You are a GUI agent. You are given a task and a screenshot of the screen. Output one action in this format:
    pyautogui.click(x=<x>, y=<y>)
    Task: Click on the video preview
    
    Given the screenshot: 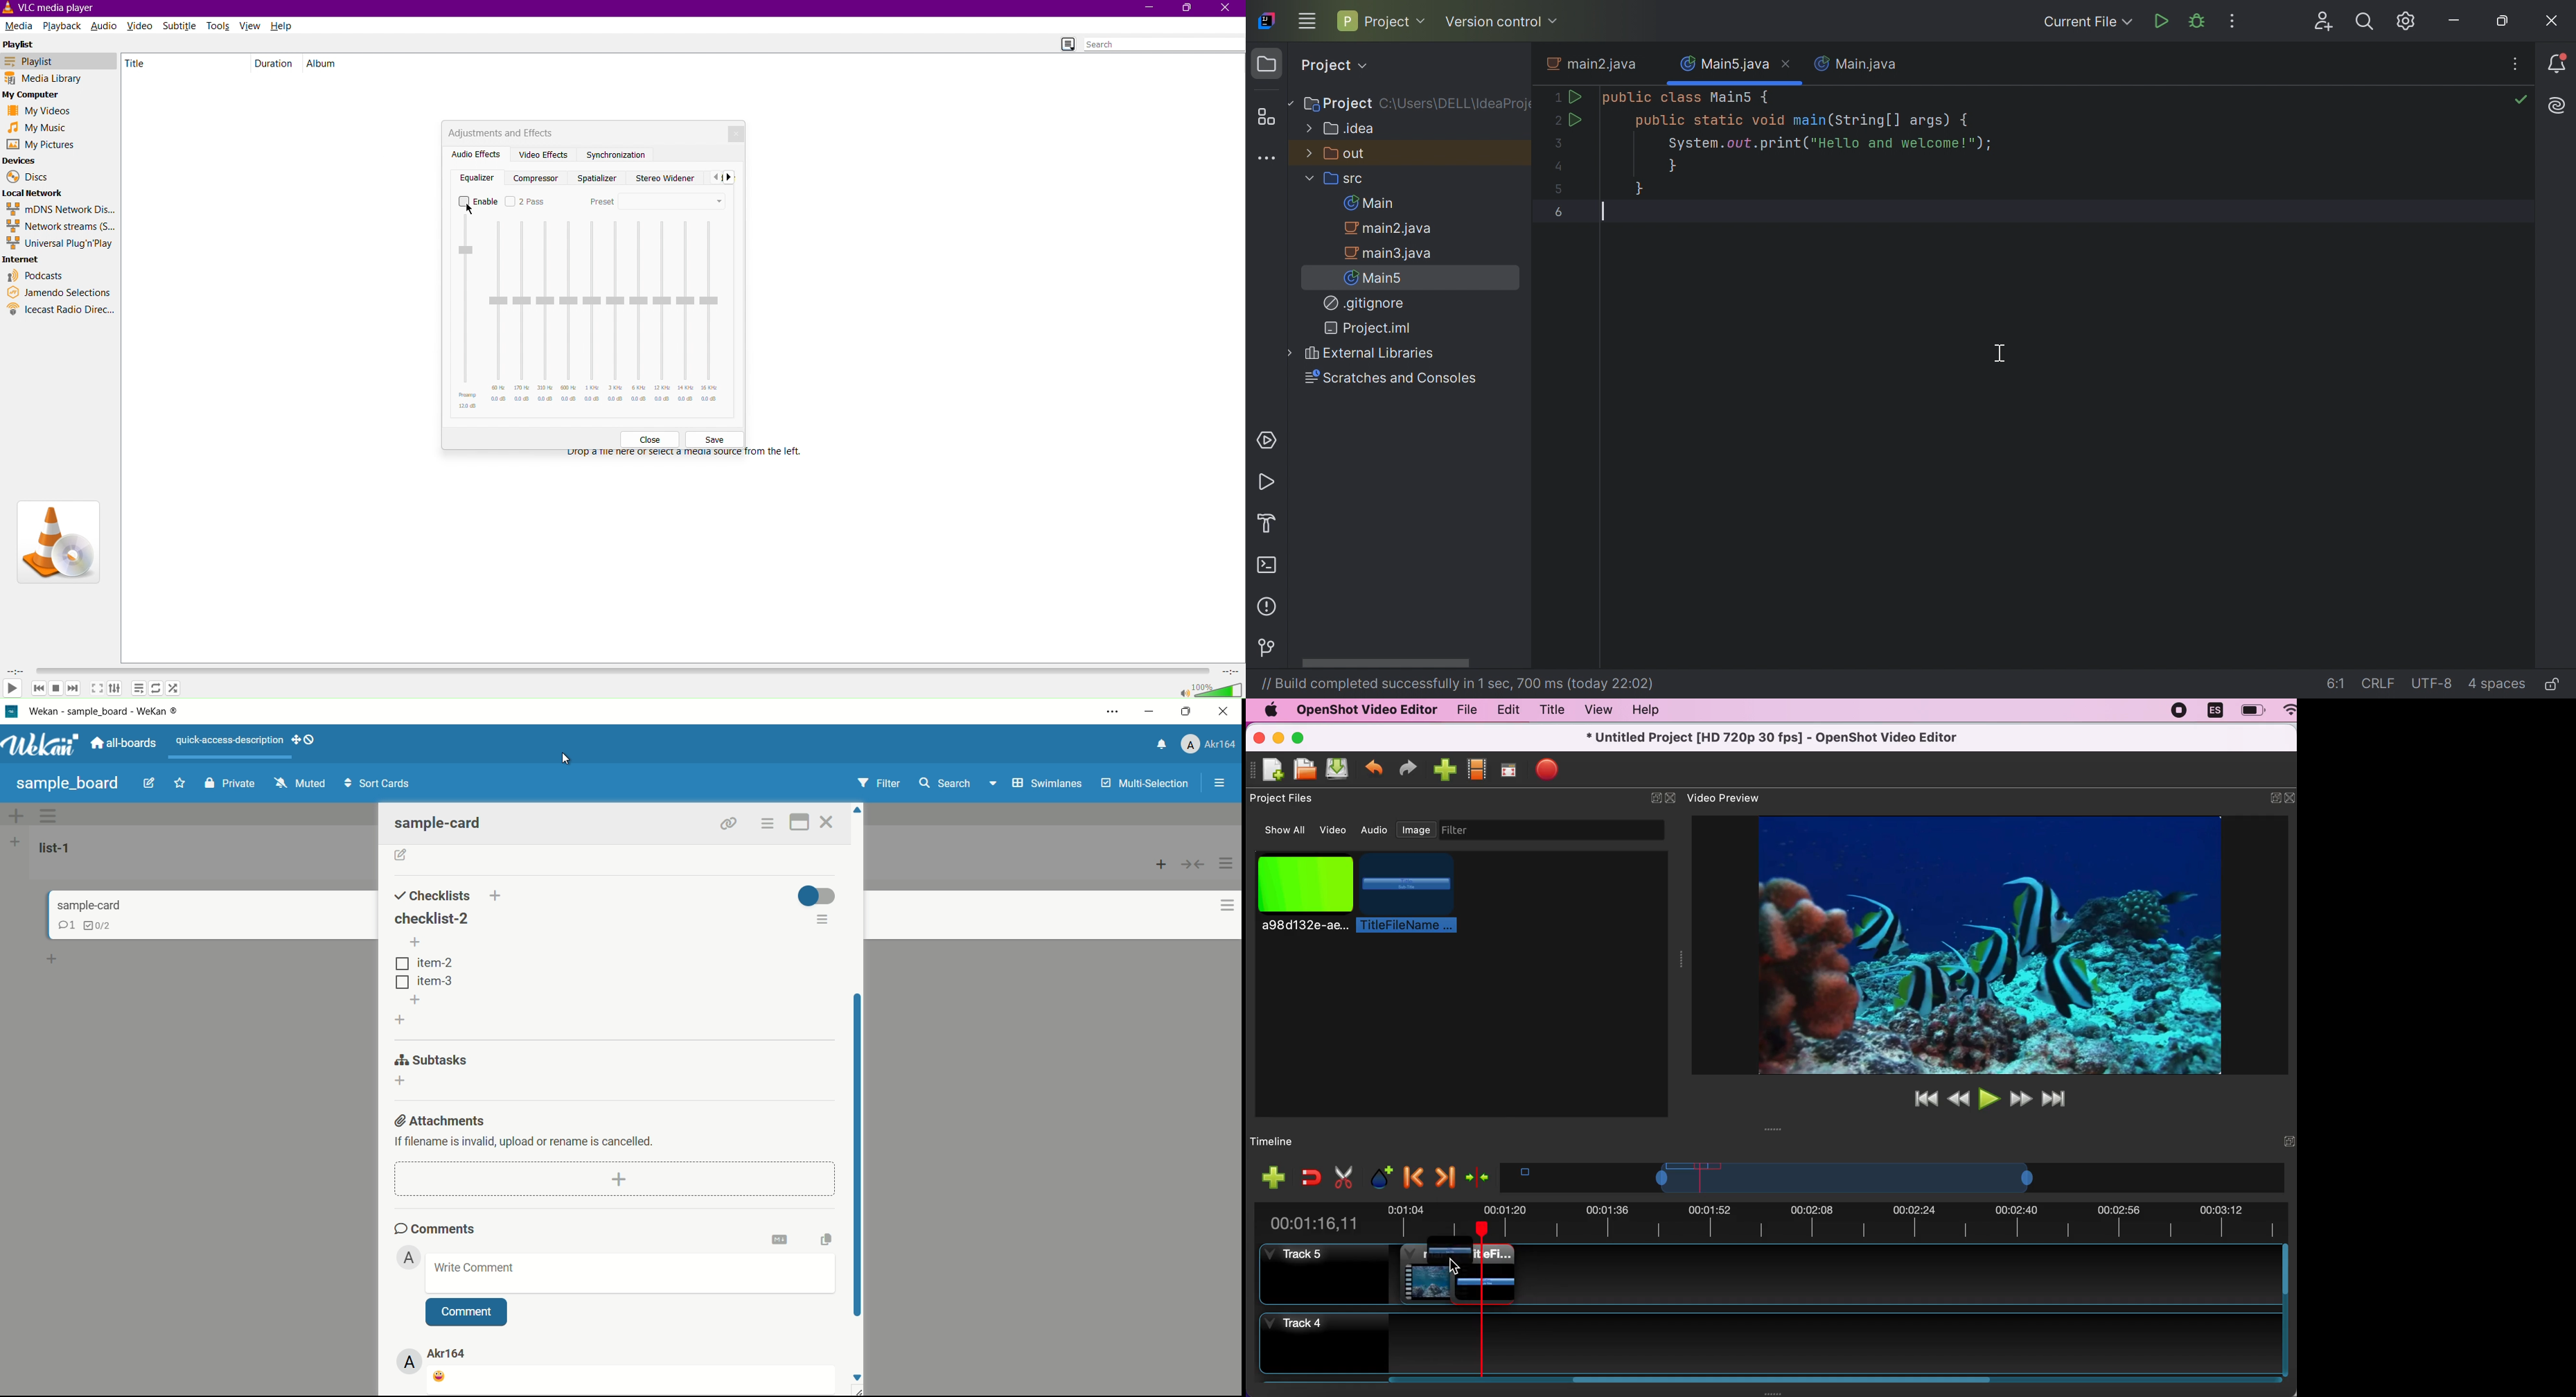 What is the action you would take?
    pyautogui.click(x=1977, y=944)
    